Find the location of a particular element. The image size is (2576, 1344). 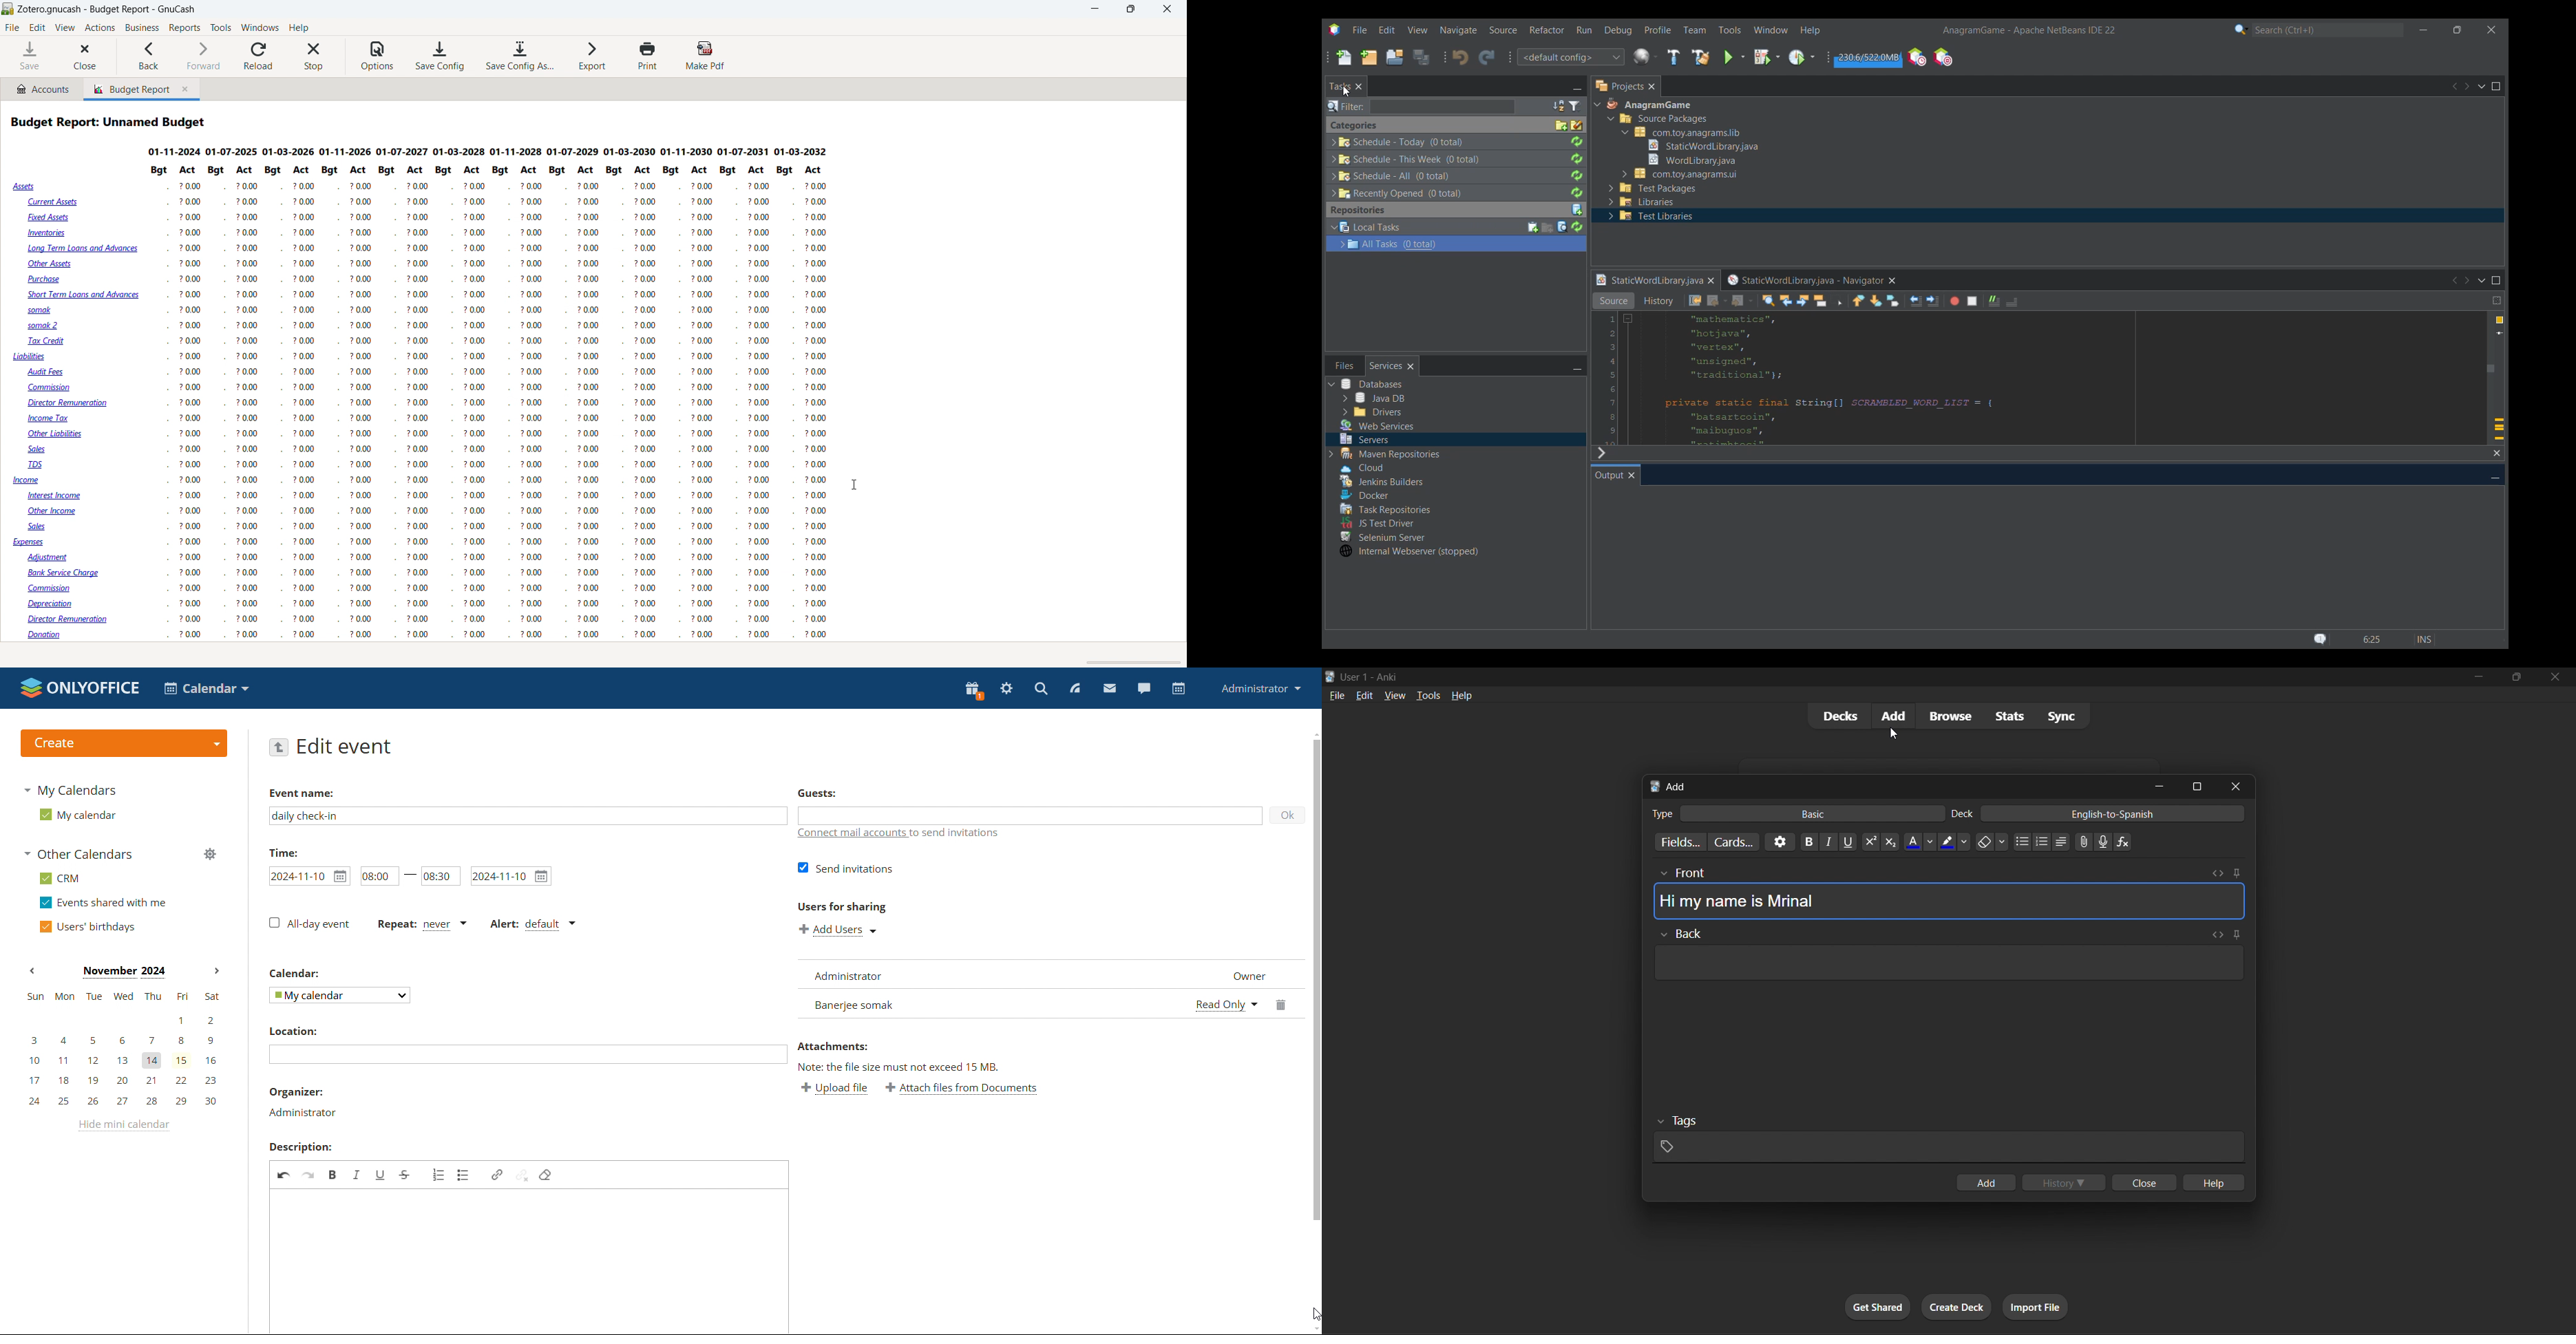

attachment is located at coordinates (880, 1044).